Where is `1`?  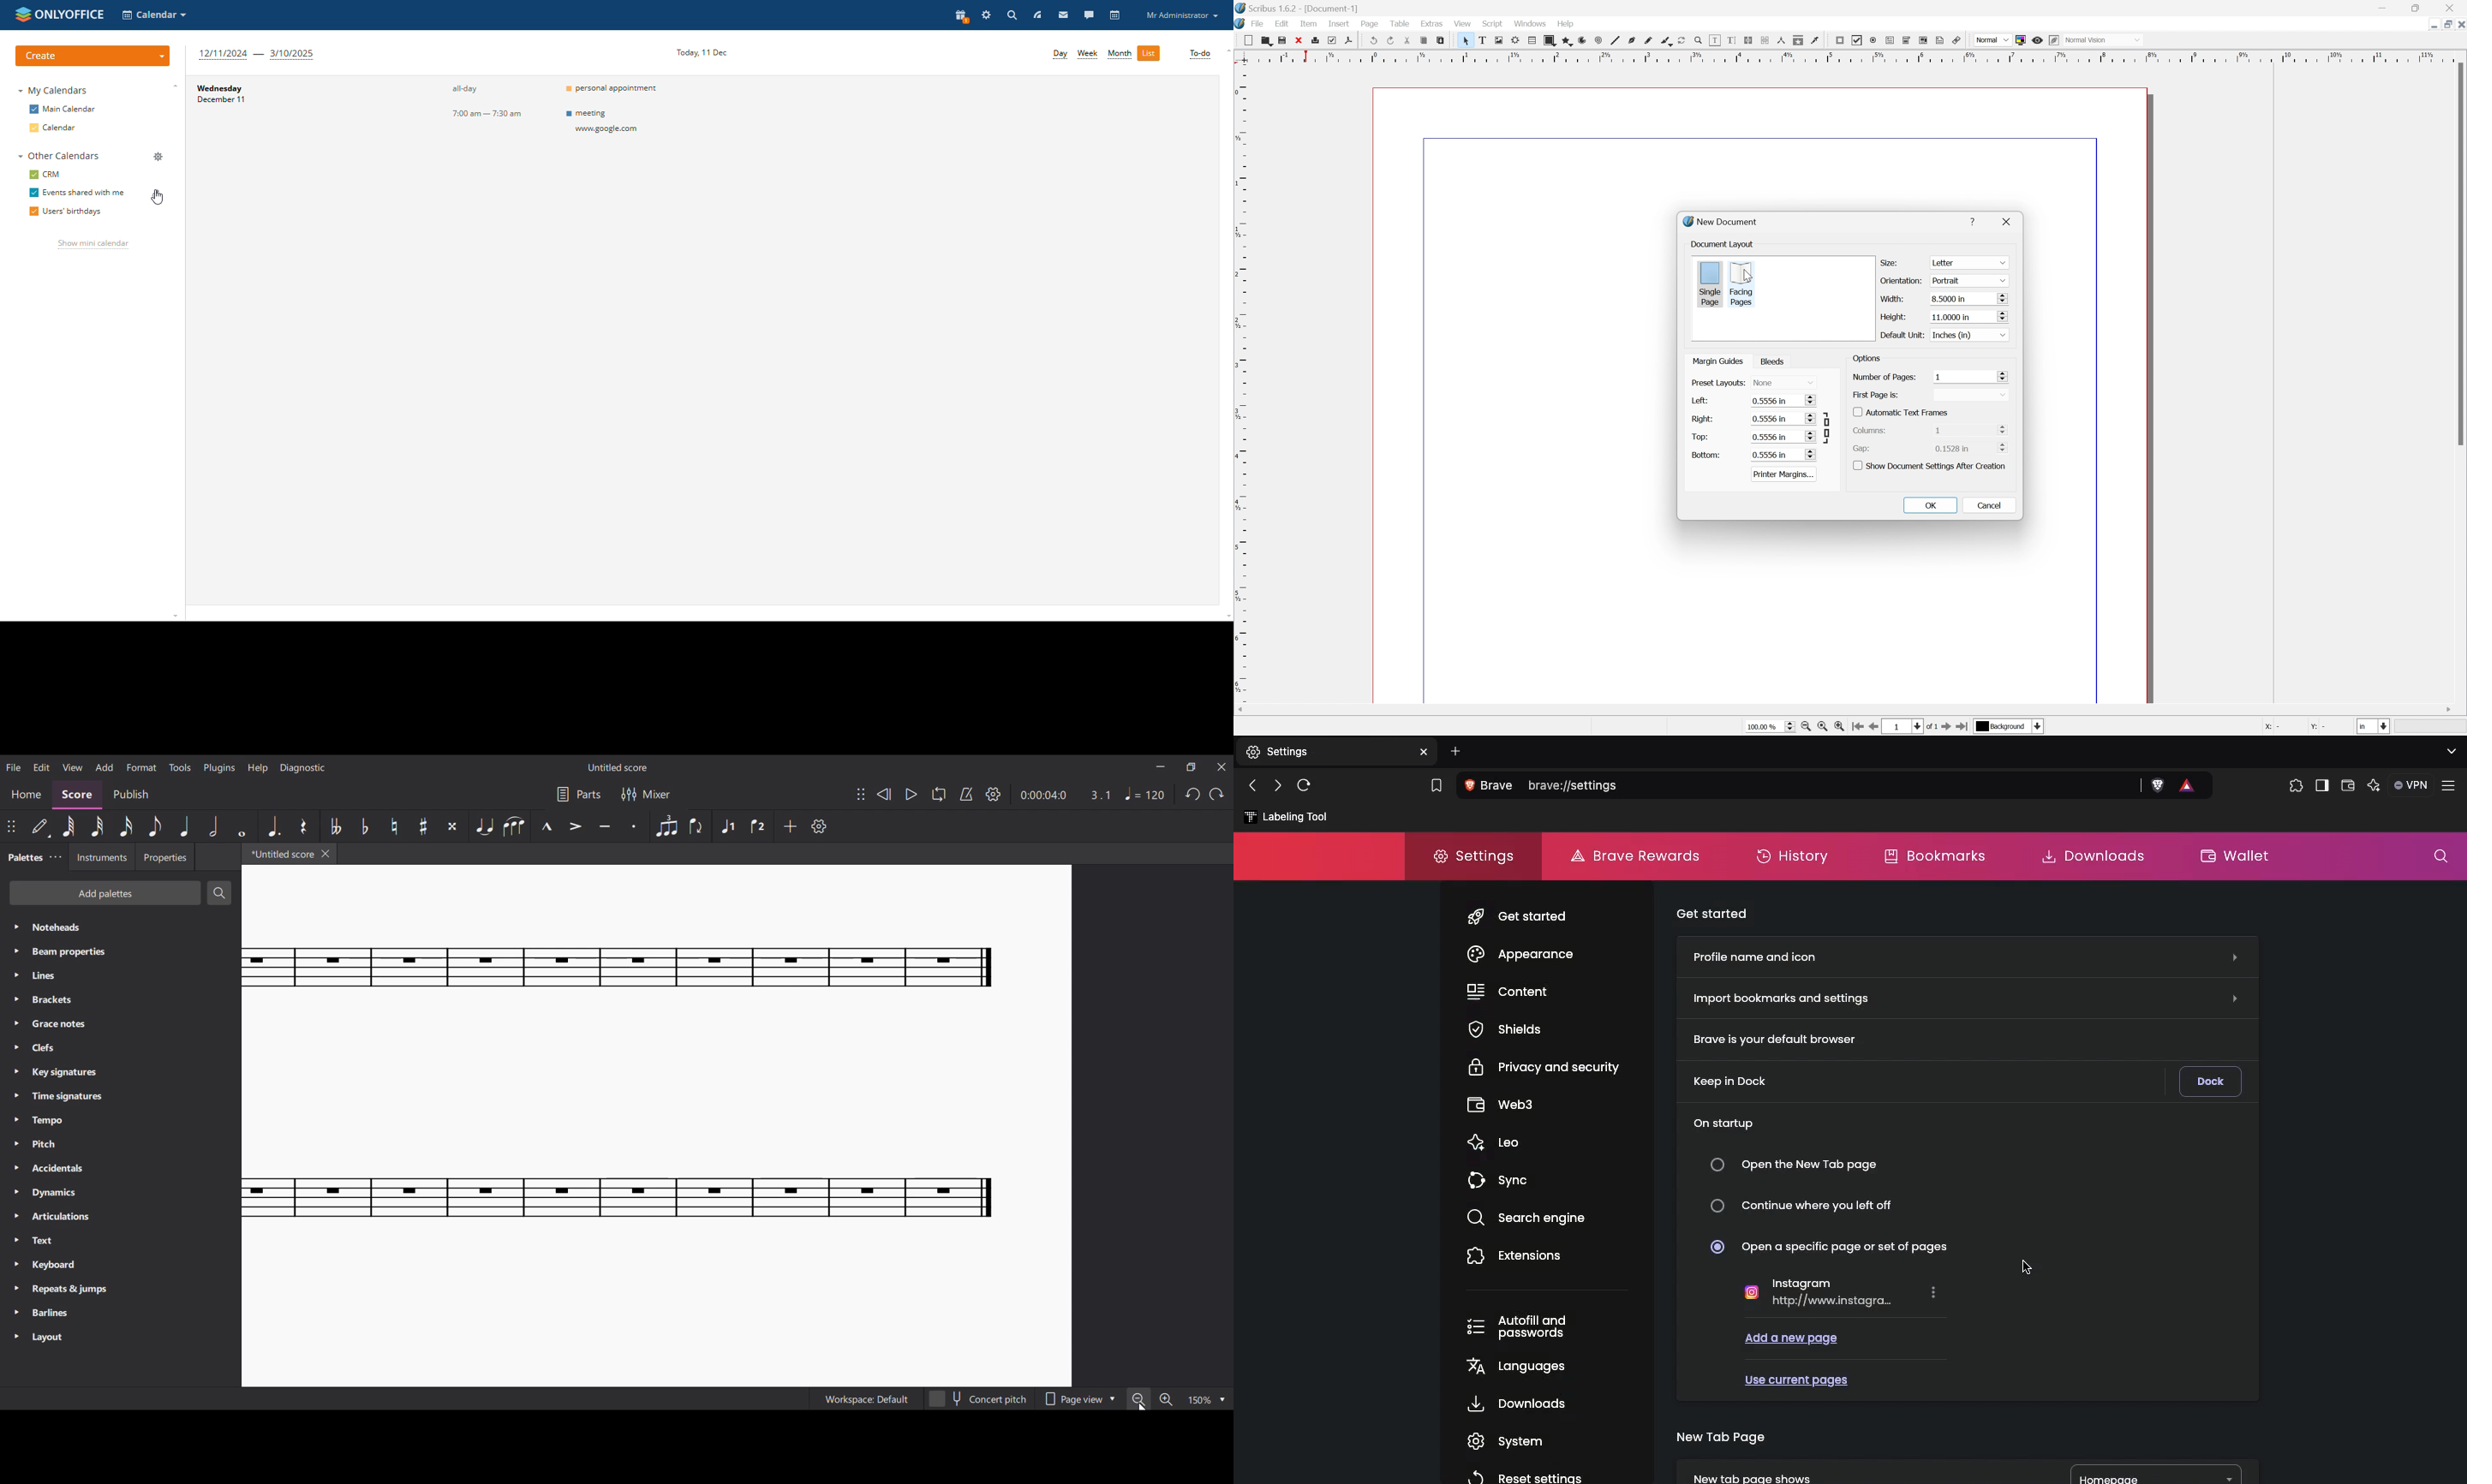
1 is located at coordinates (1970, 430).